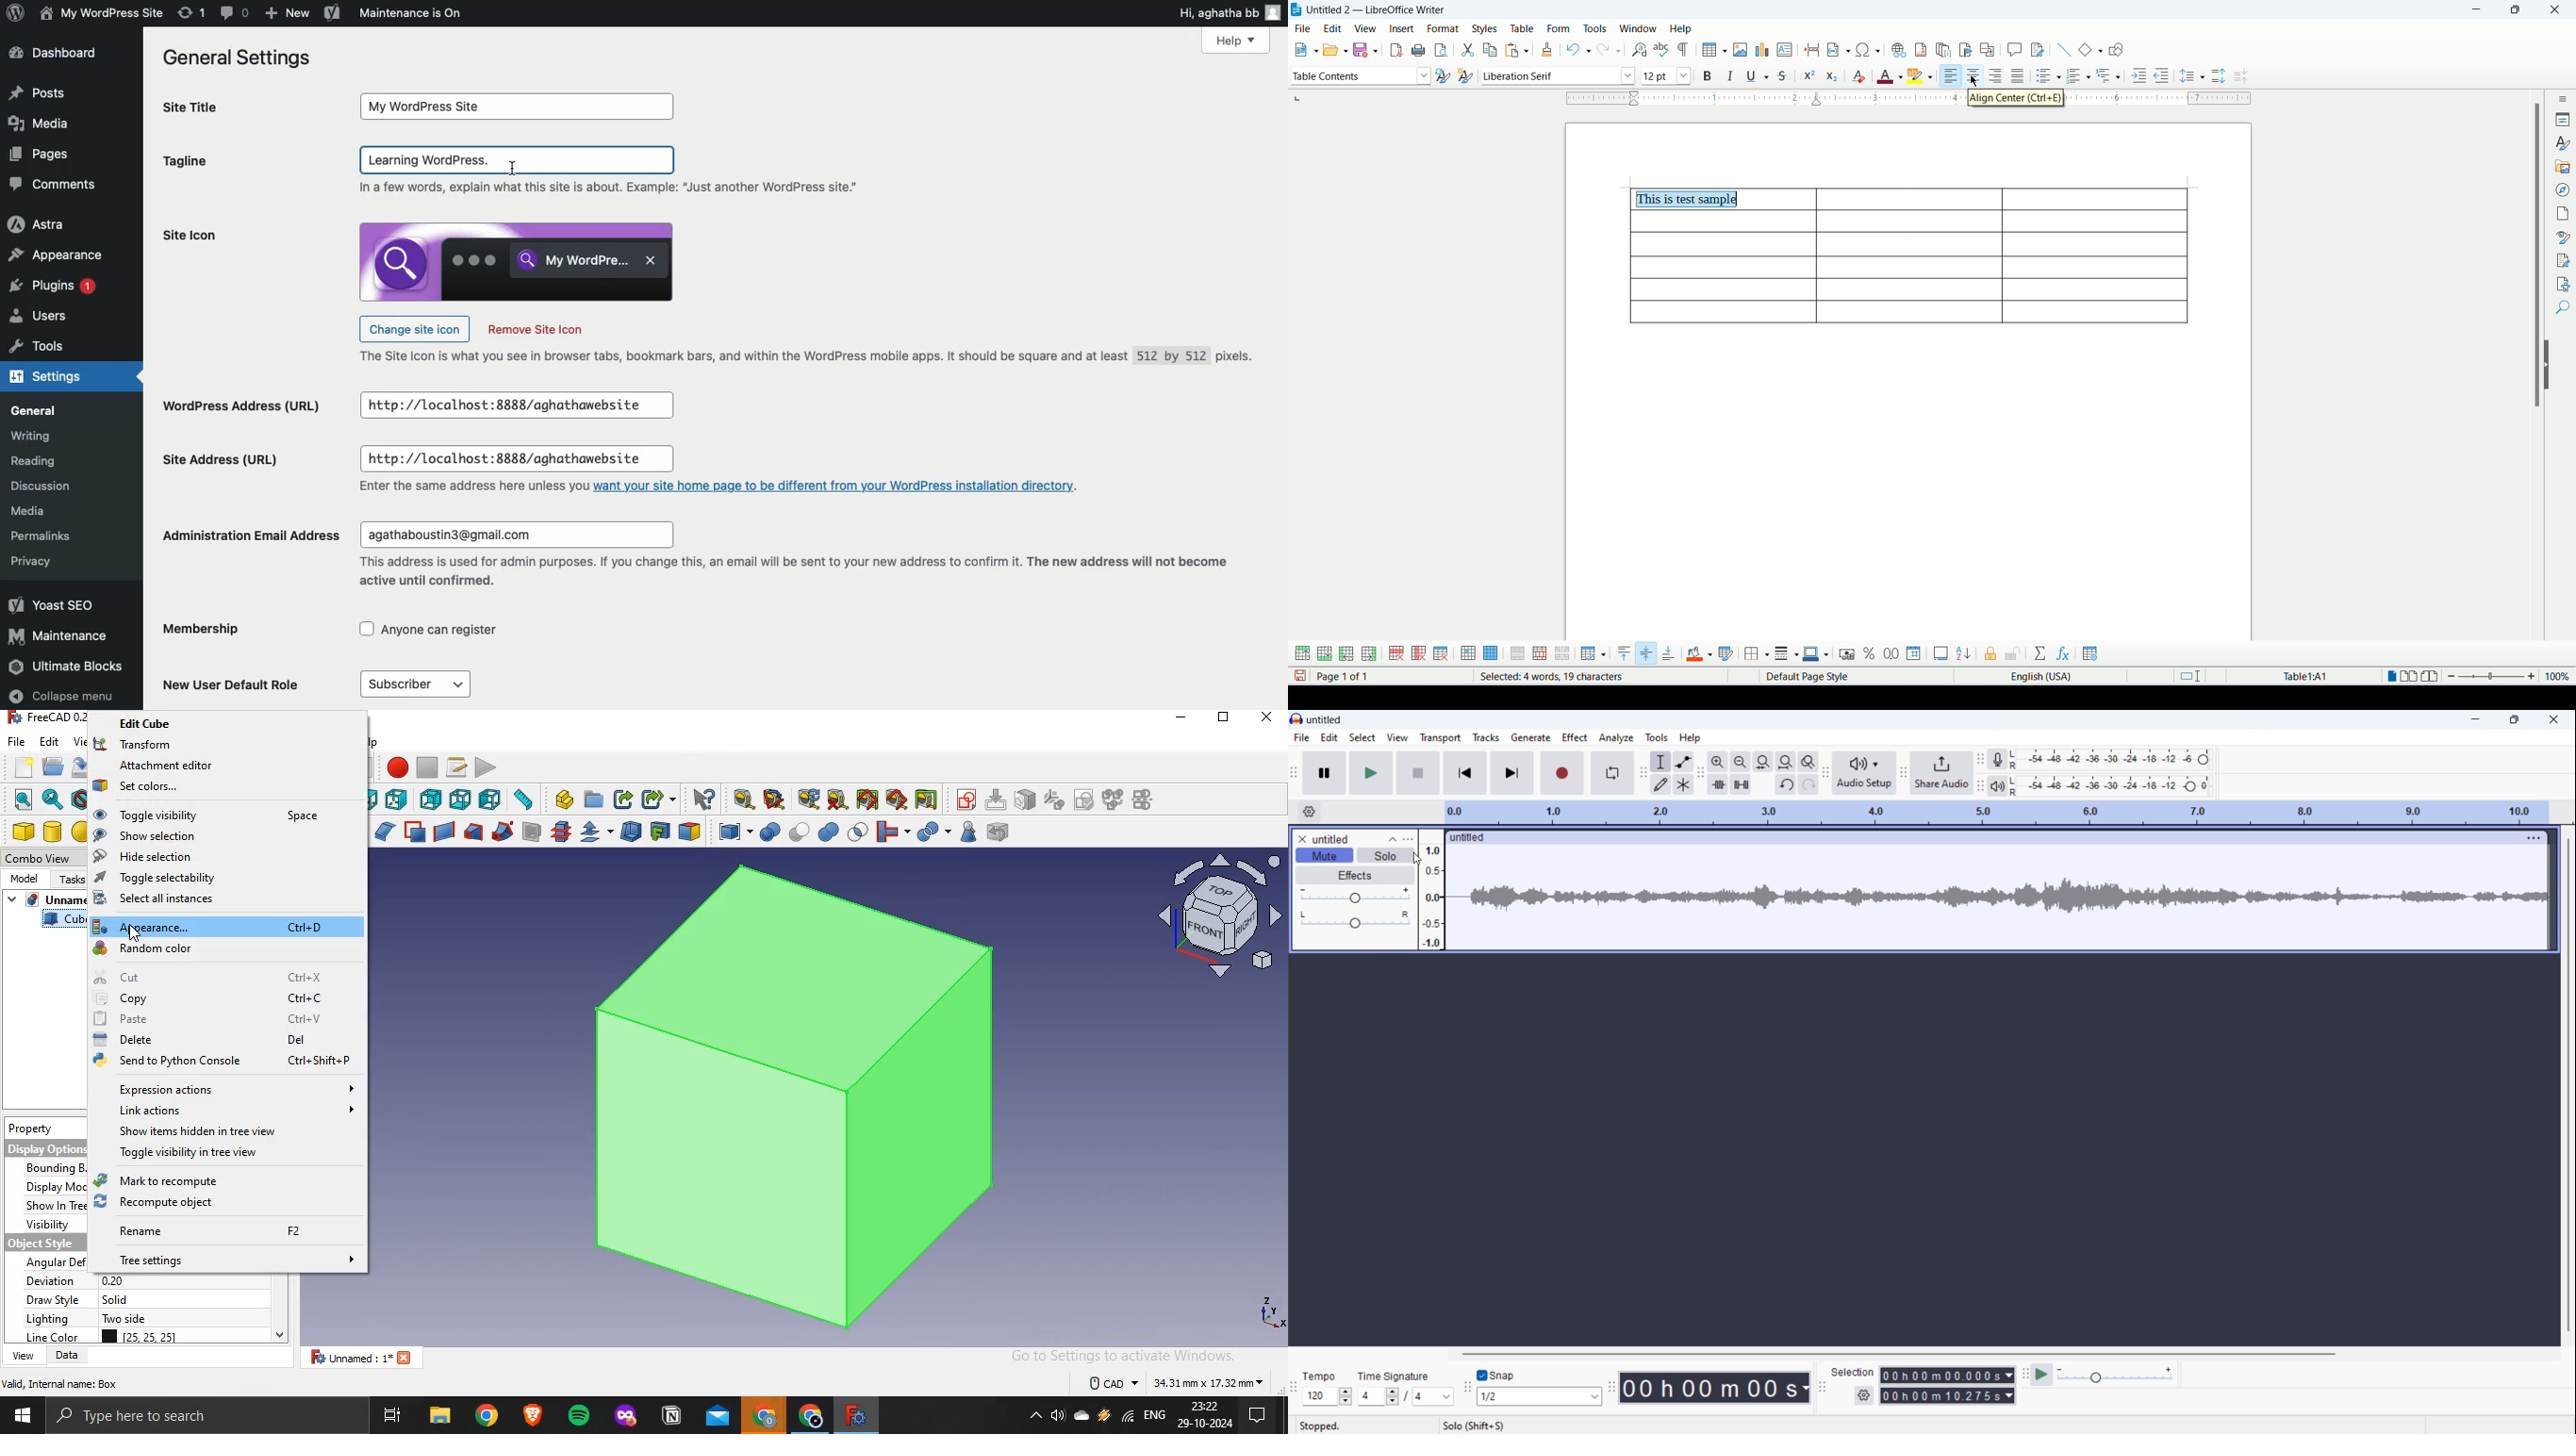 This screenshot has width=2576, height=1456. Describe the element at coordinates (38, 462) in the screenshot. I see `Reading` at that location.